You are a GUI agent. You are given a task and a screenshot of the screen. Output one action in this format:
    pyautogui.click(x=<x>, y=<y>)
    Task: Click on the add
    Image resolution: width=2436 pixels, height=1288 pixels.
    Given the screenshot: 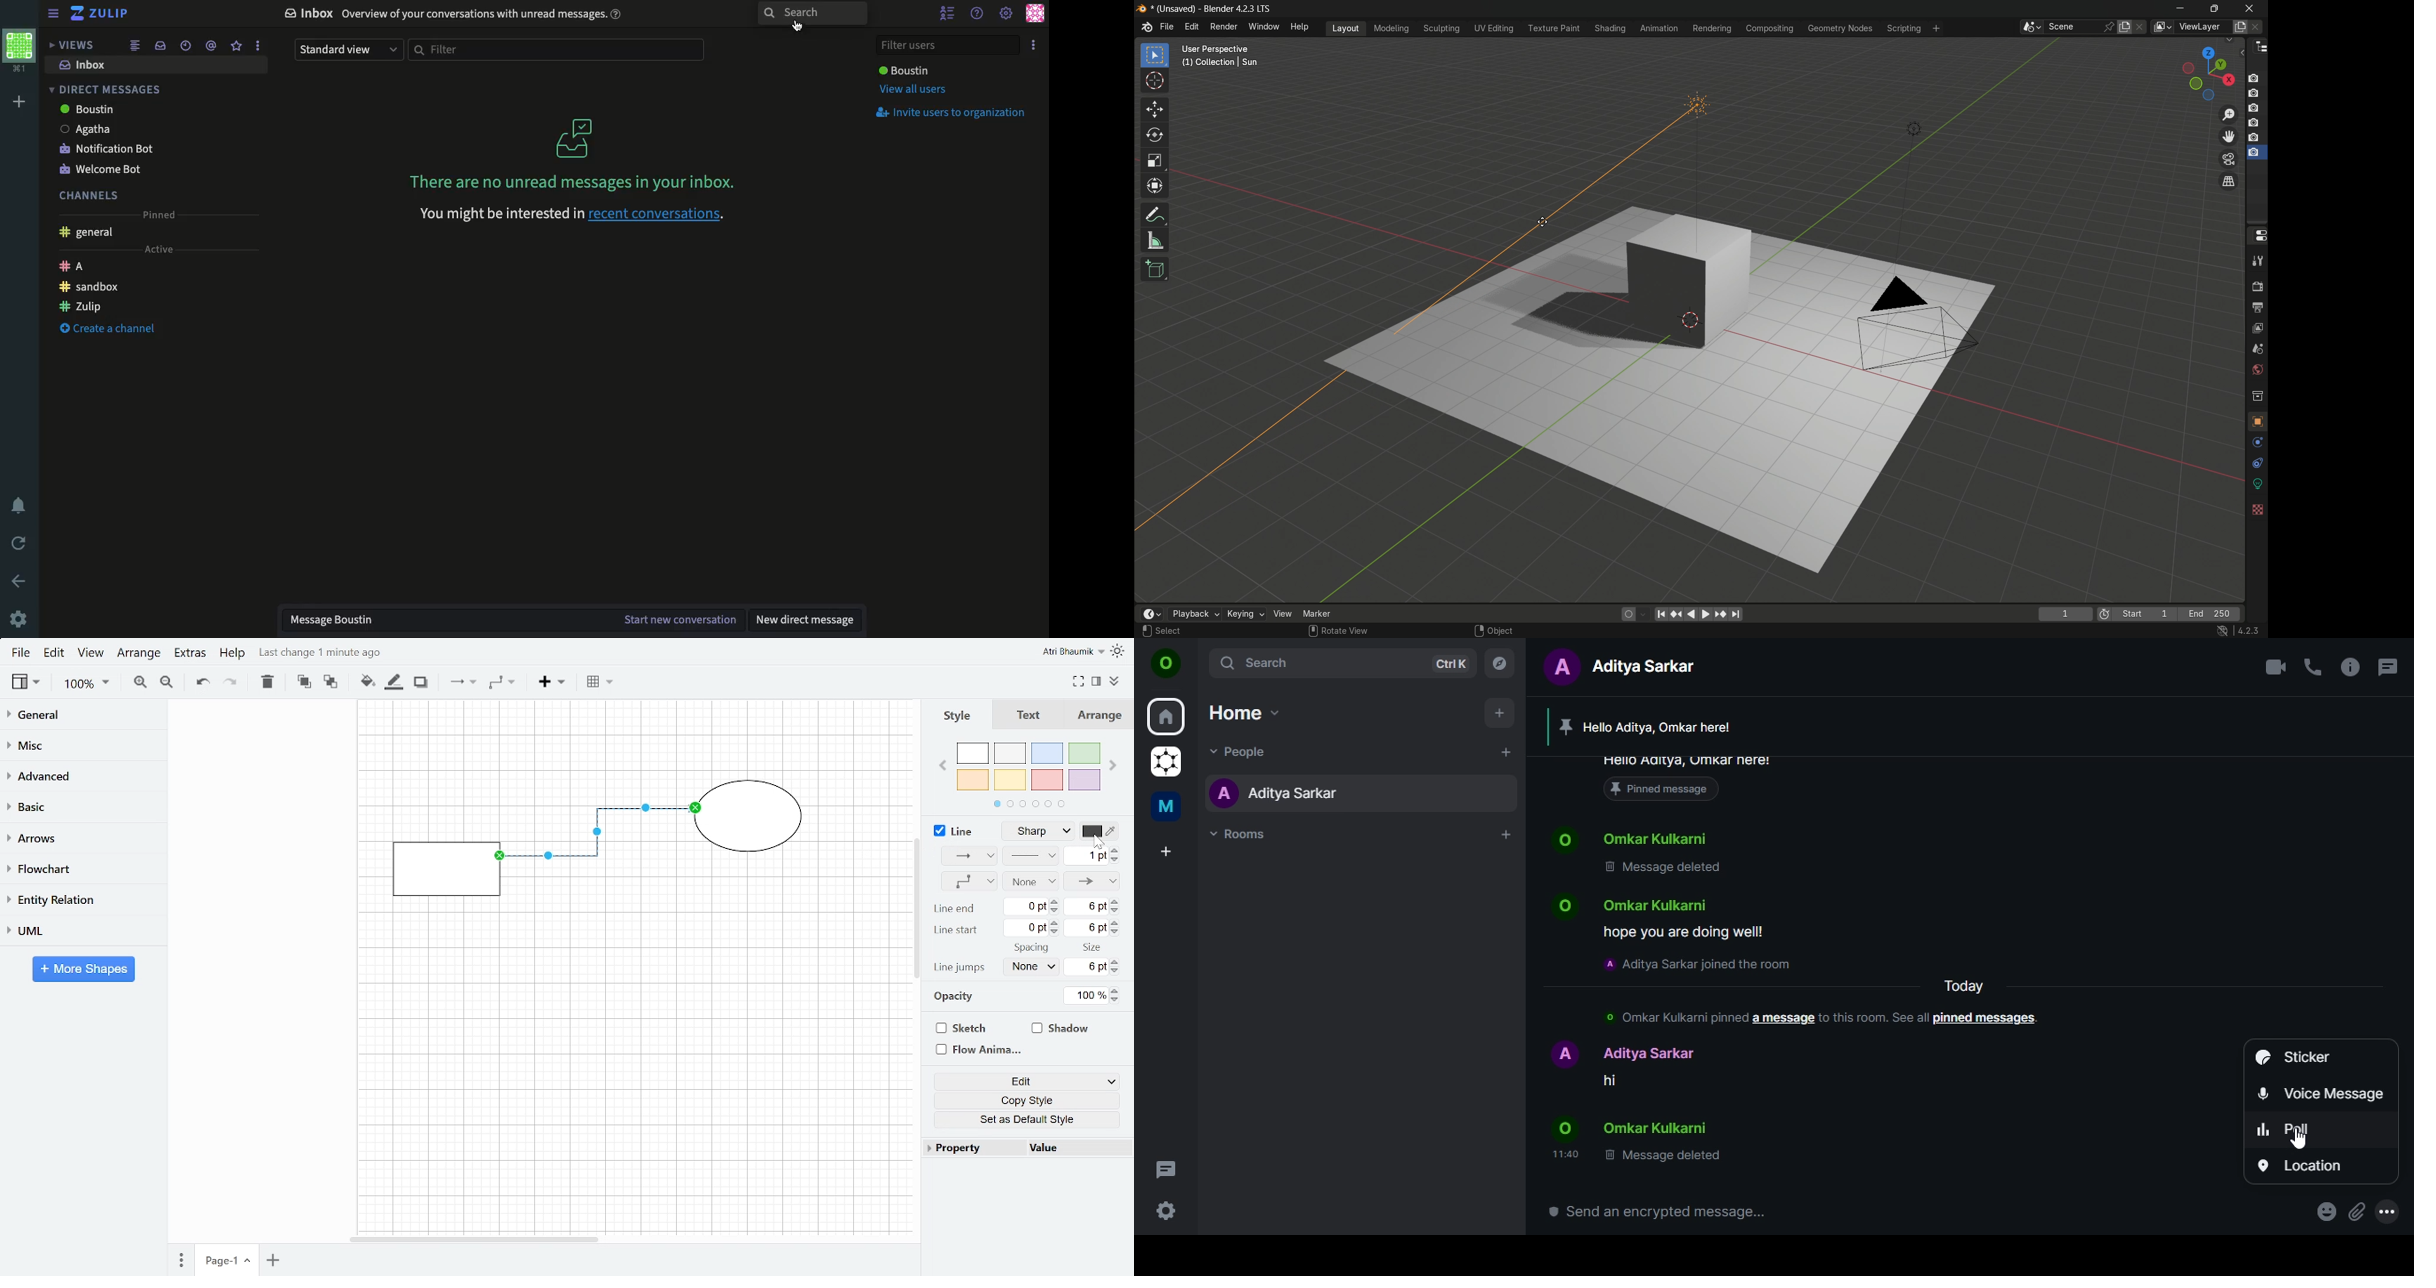 What is the action you would take?
    pyautogui.click(x=1498, y=713)
    